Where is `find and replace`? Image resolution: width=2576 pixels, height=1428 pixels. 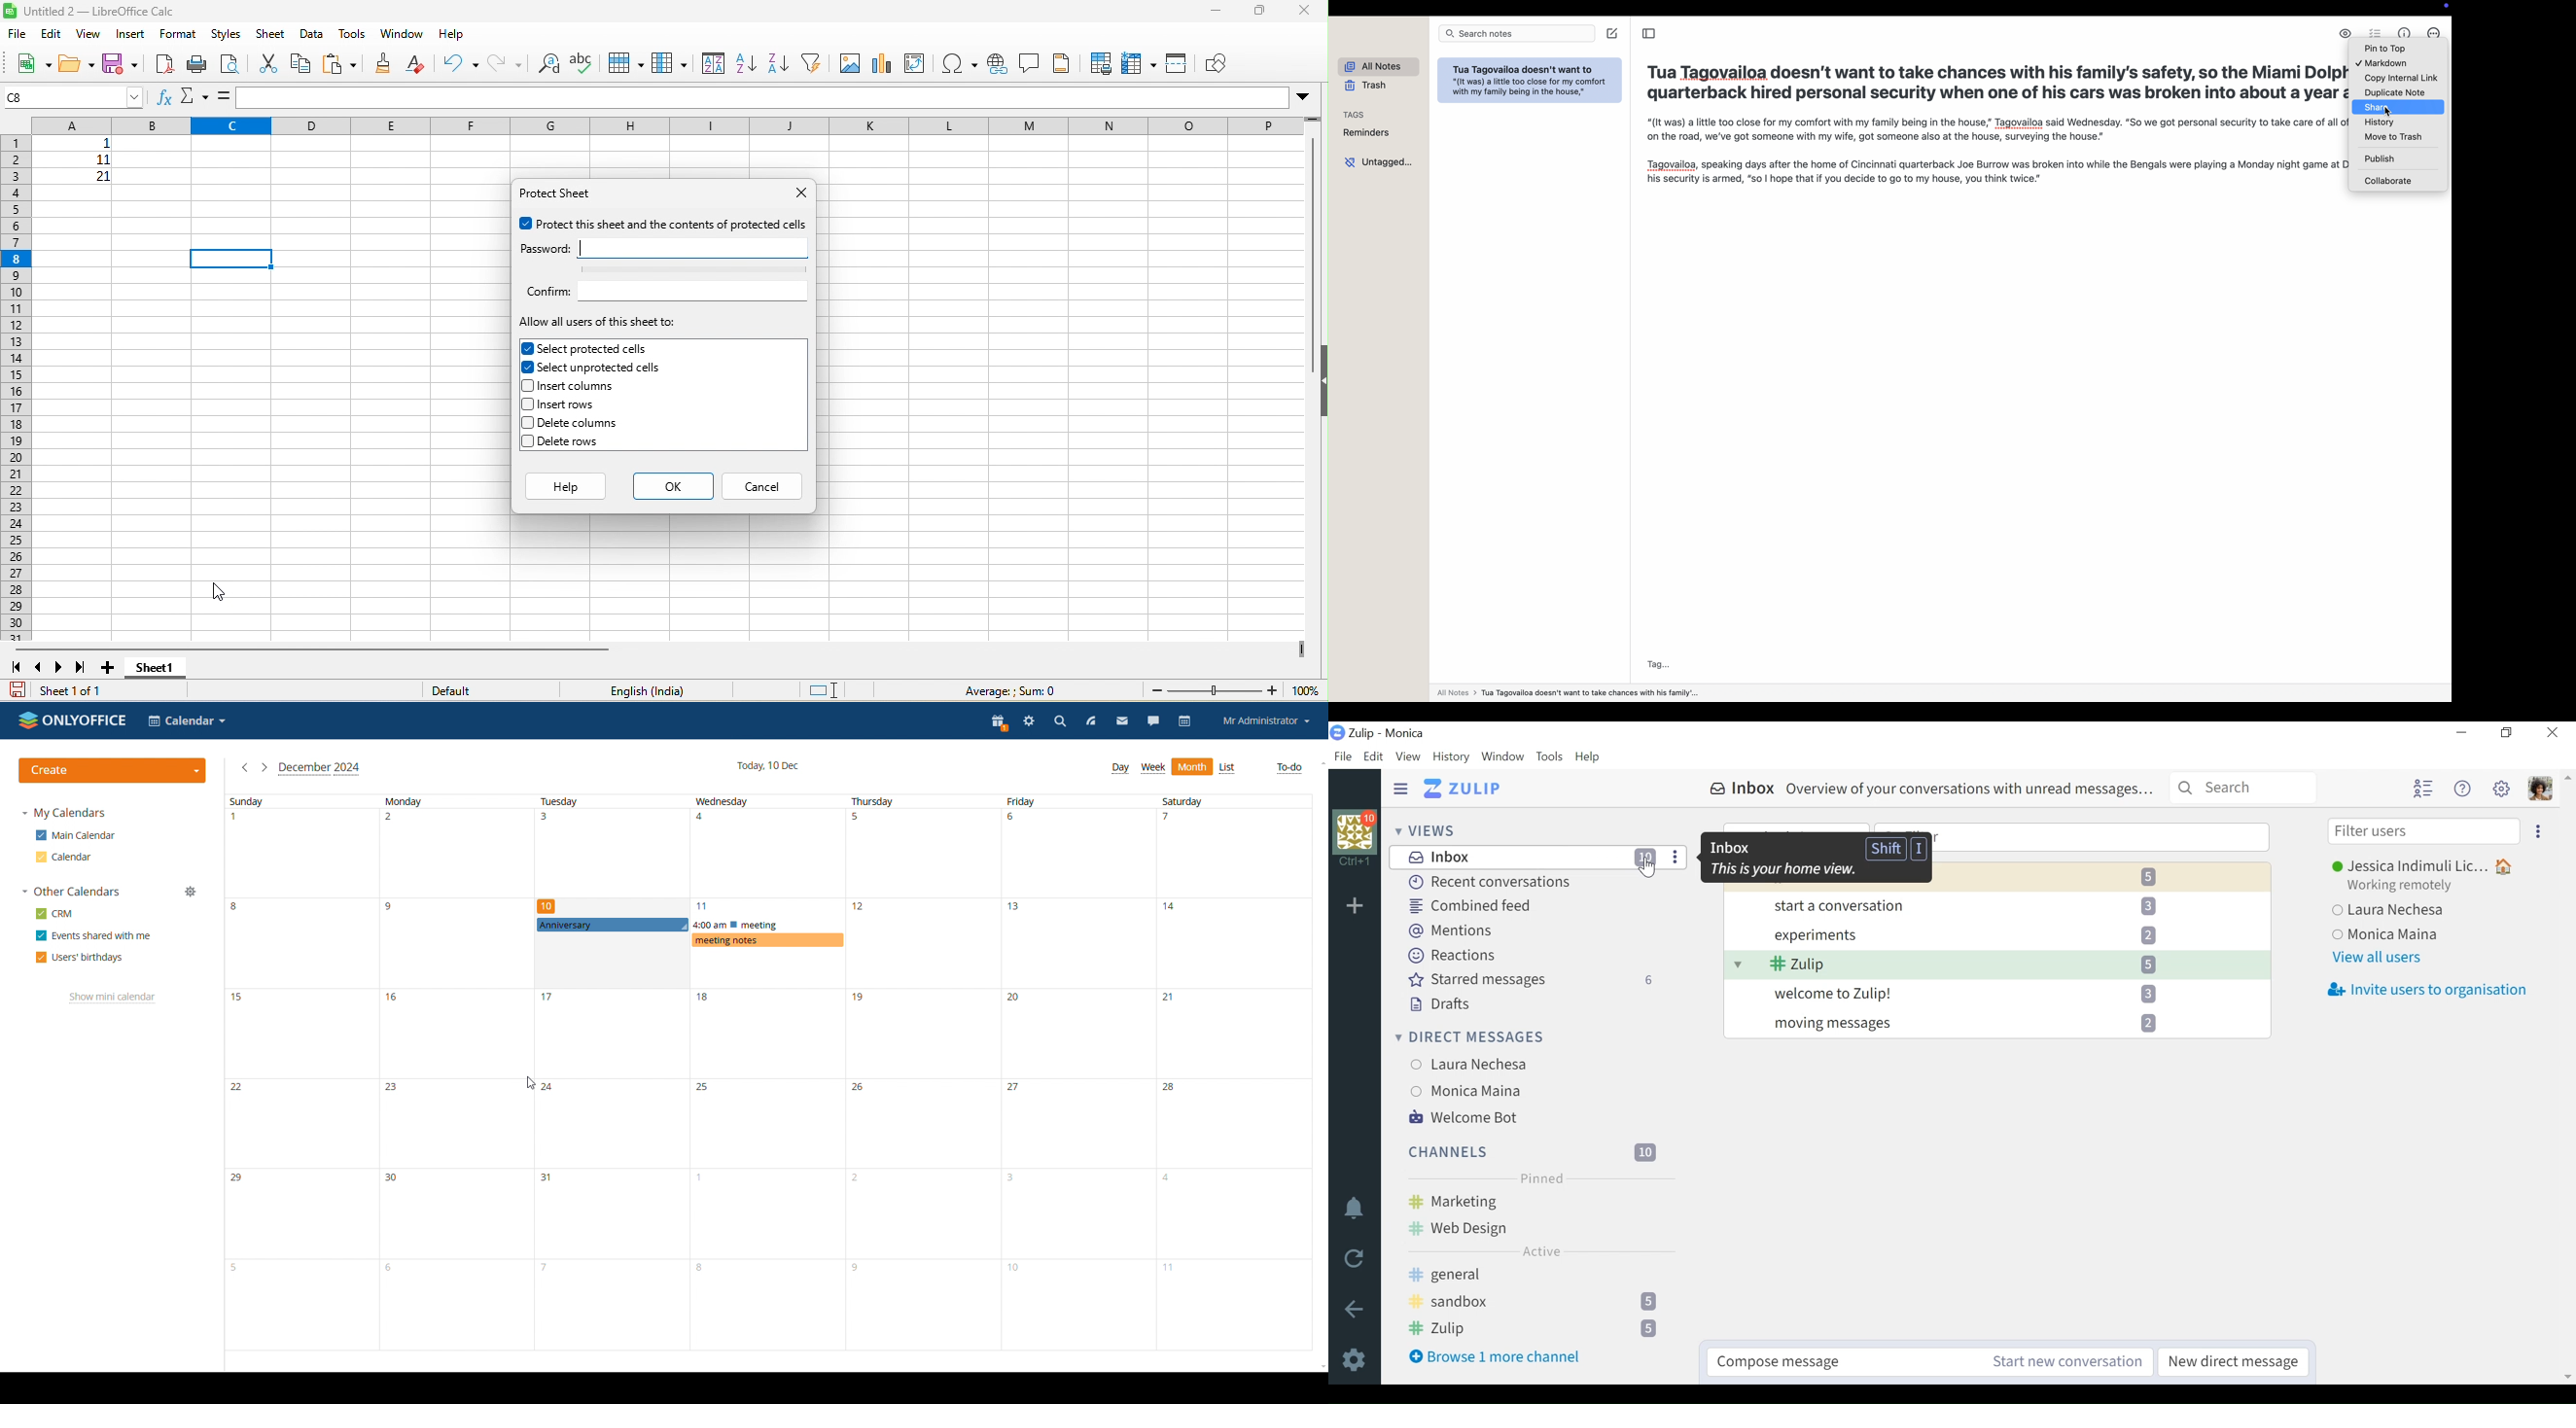 find and replace is located at coordinates (546, 63).